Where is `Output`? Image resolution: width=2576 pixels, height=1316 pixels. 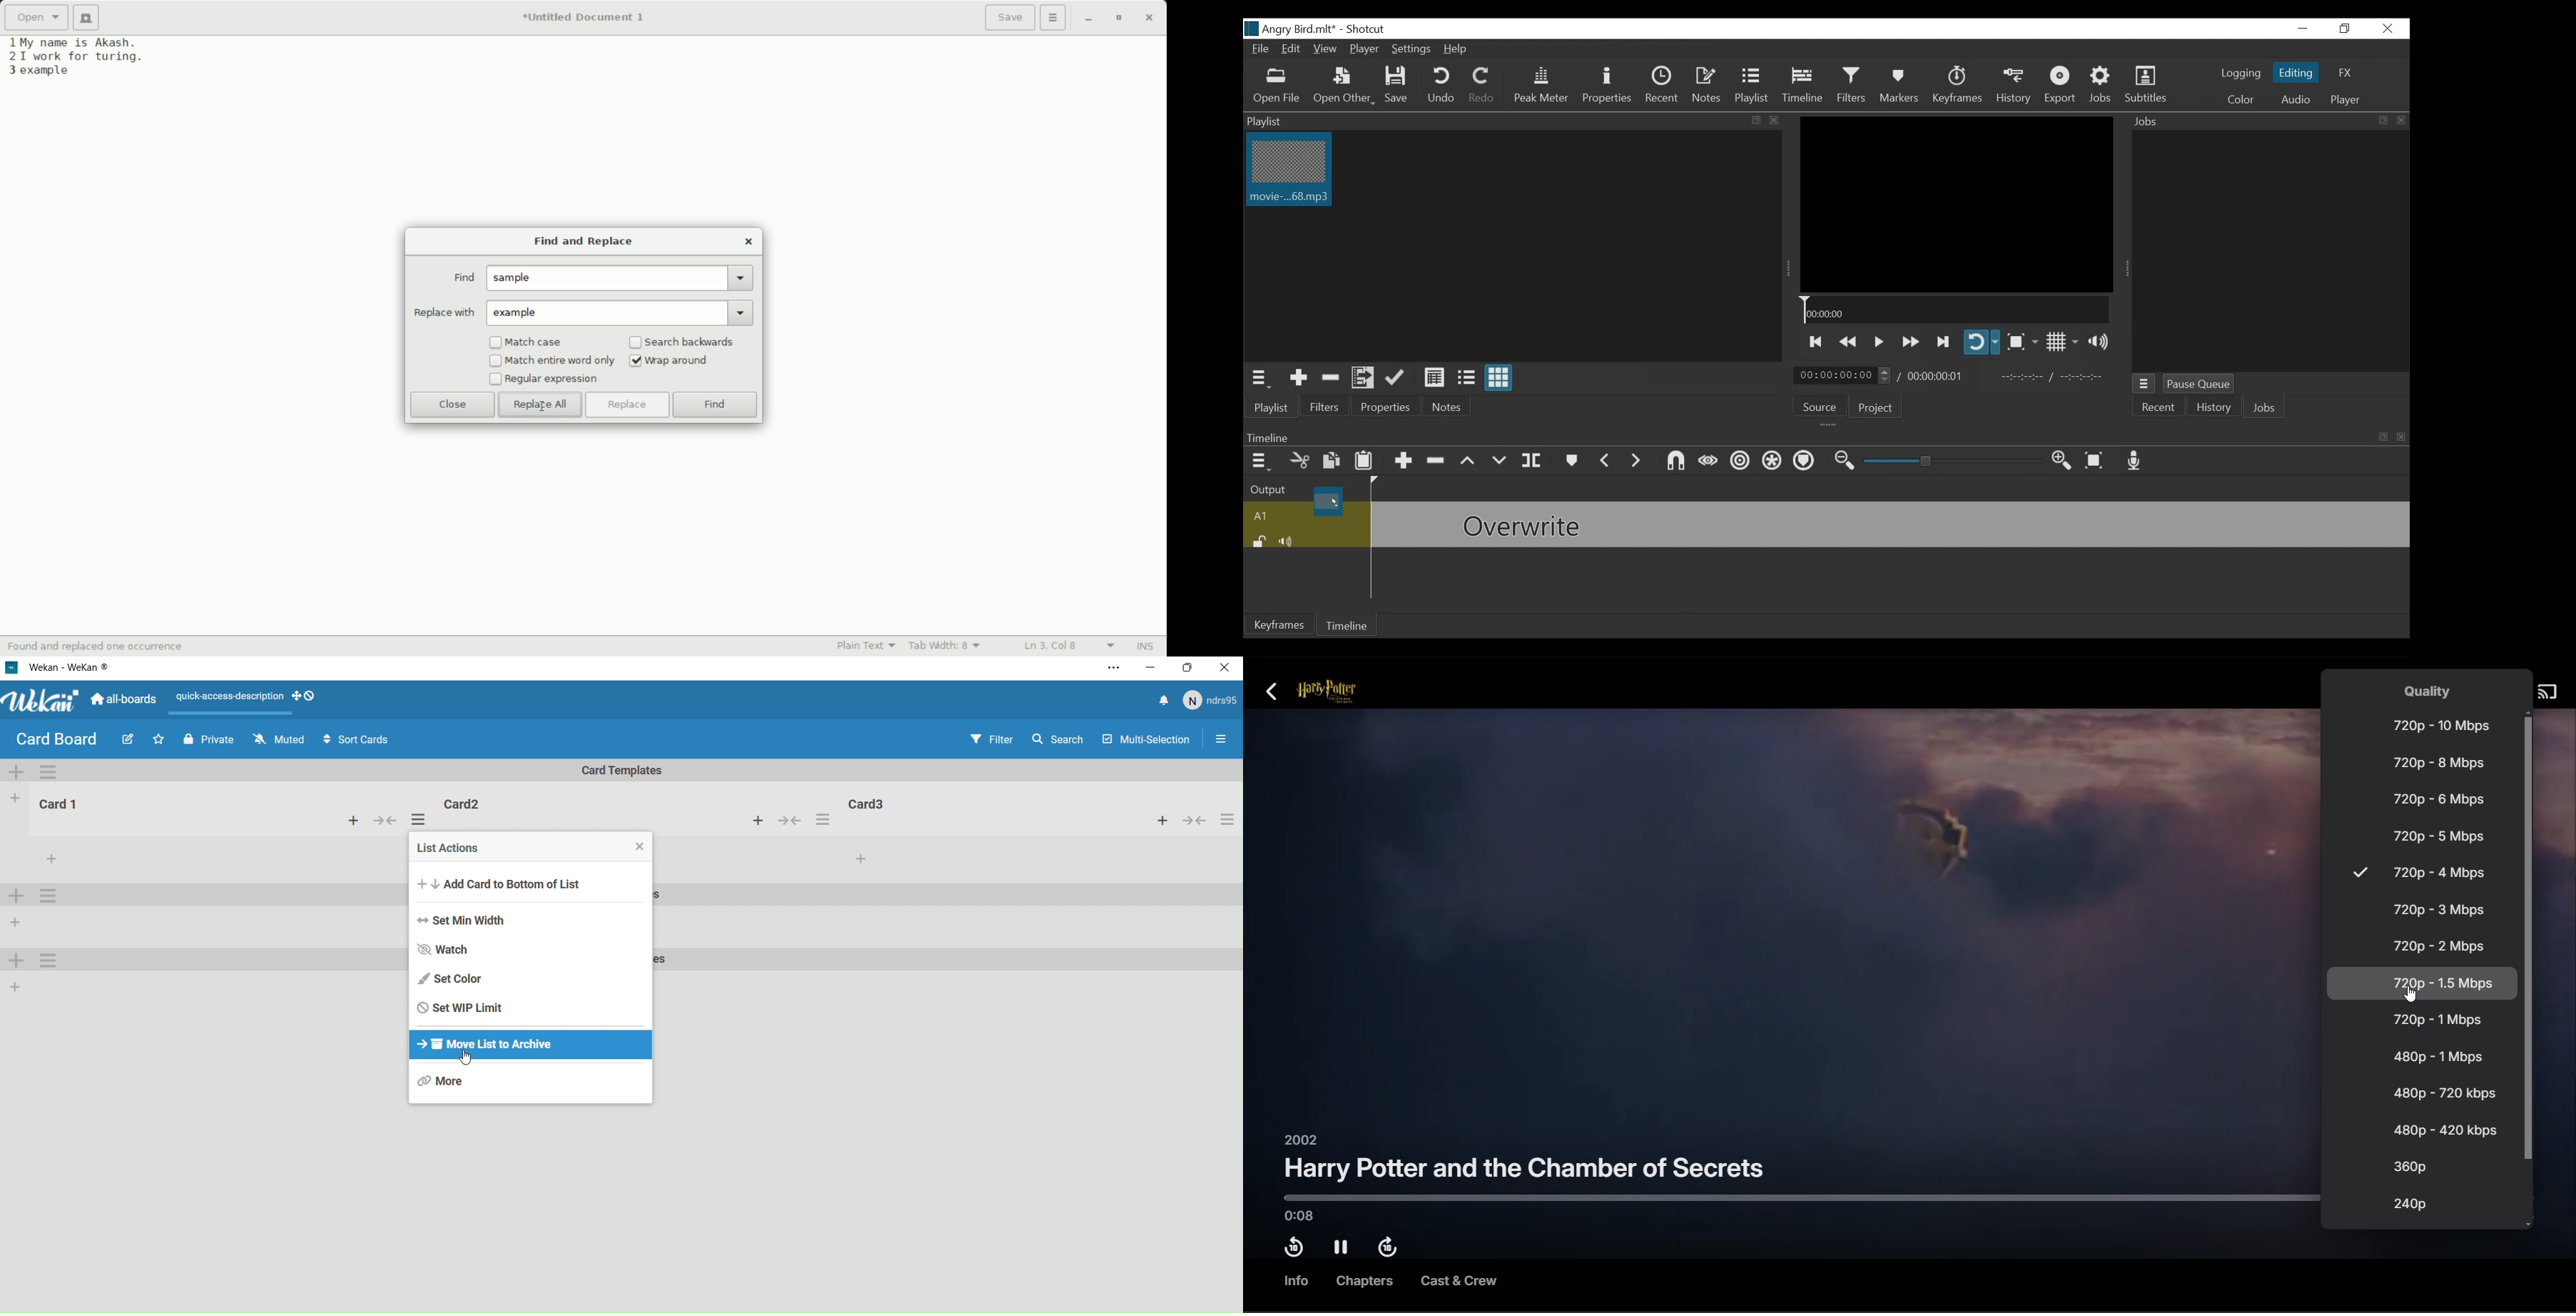
Output is located at coordinates (1302, 487).